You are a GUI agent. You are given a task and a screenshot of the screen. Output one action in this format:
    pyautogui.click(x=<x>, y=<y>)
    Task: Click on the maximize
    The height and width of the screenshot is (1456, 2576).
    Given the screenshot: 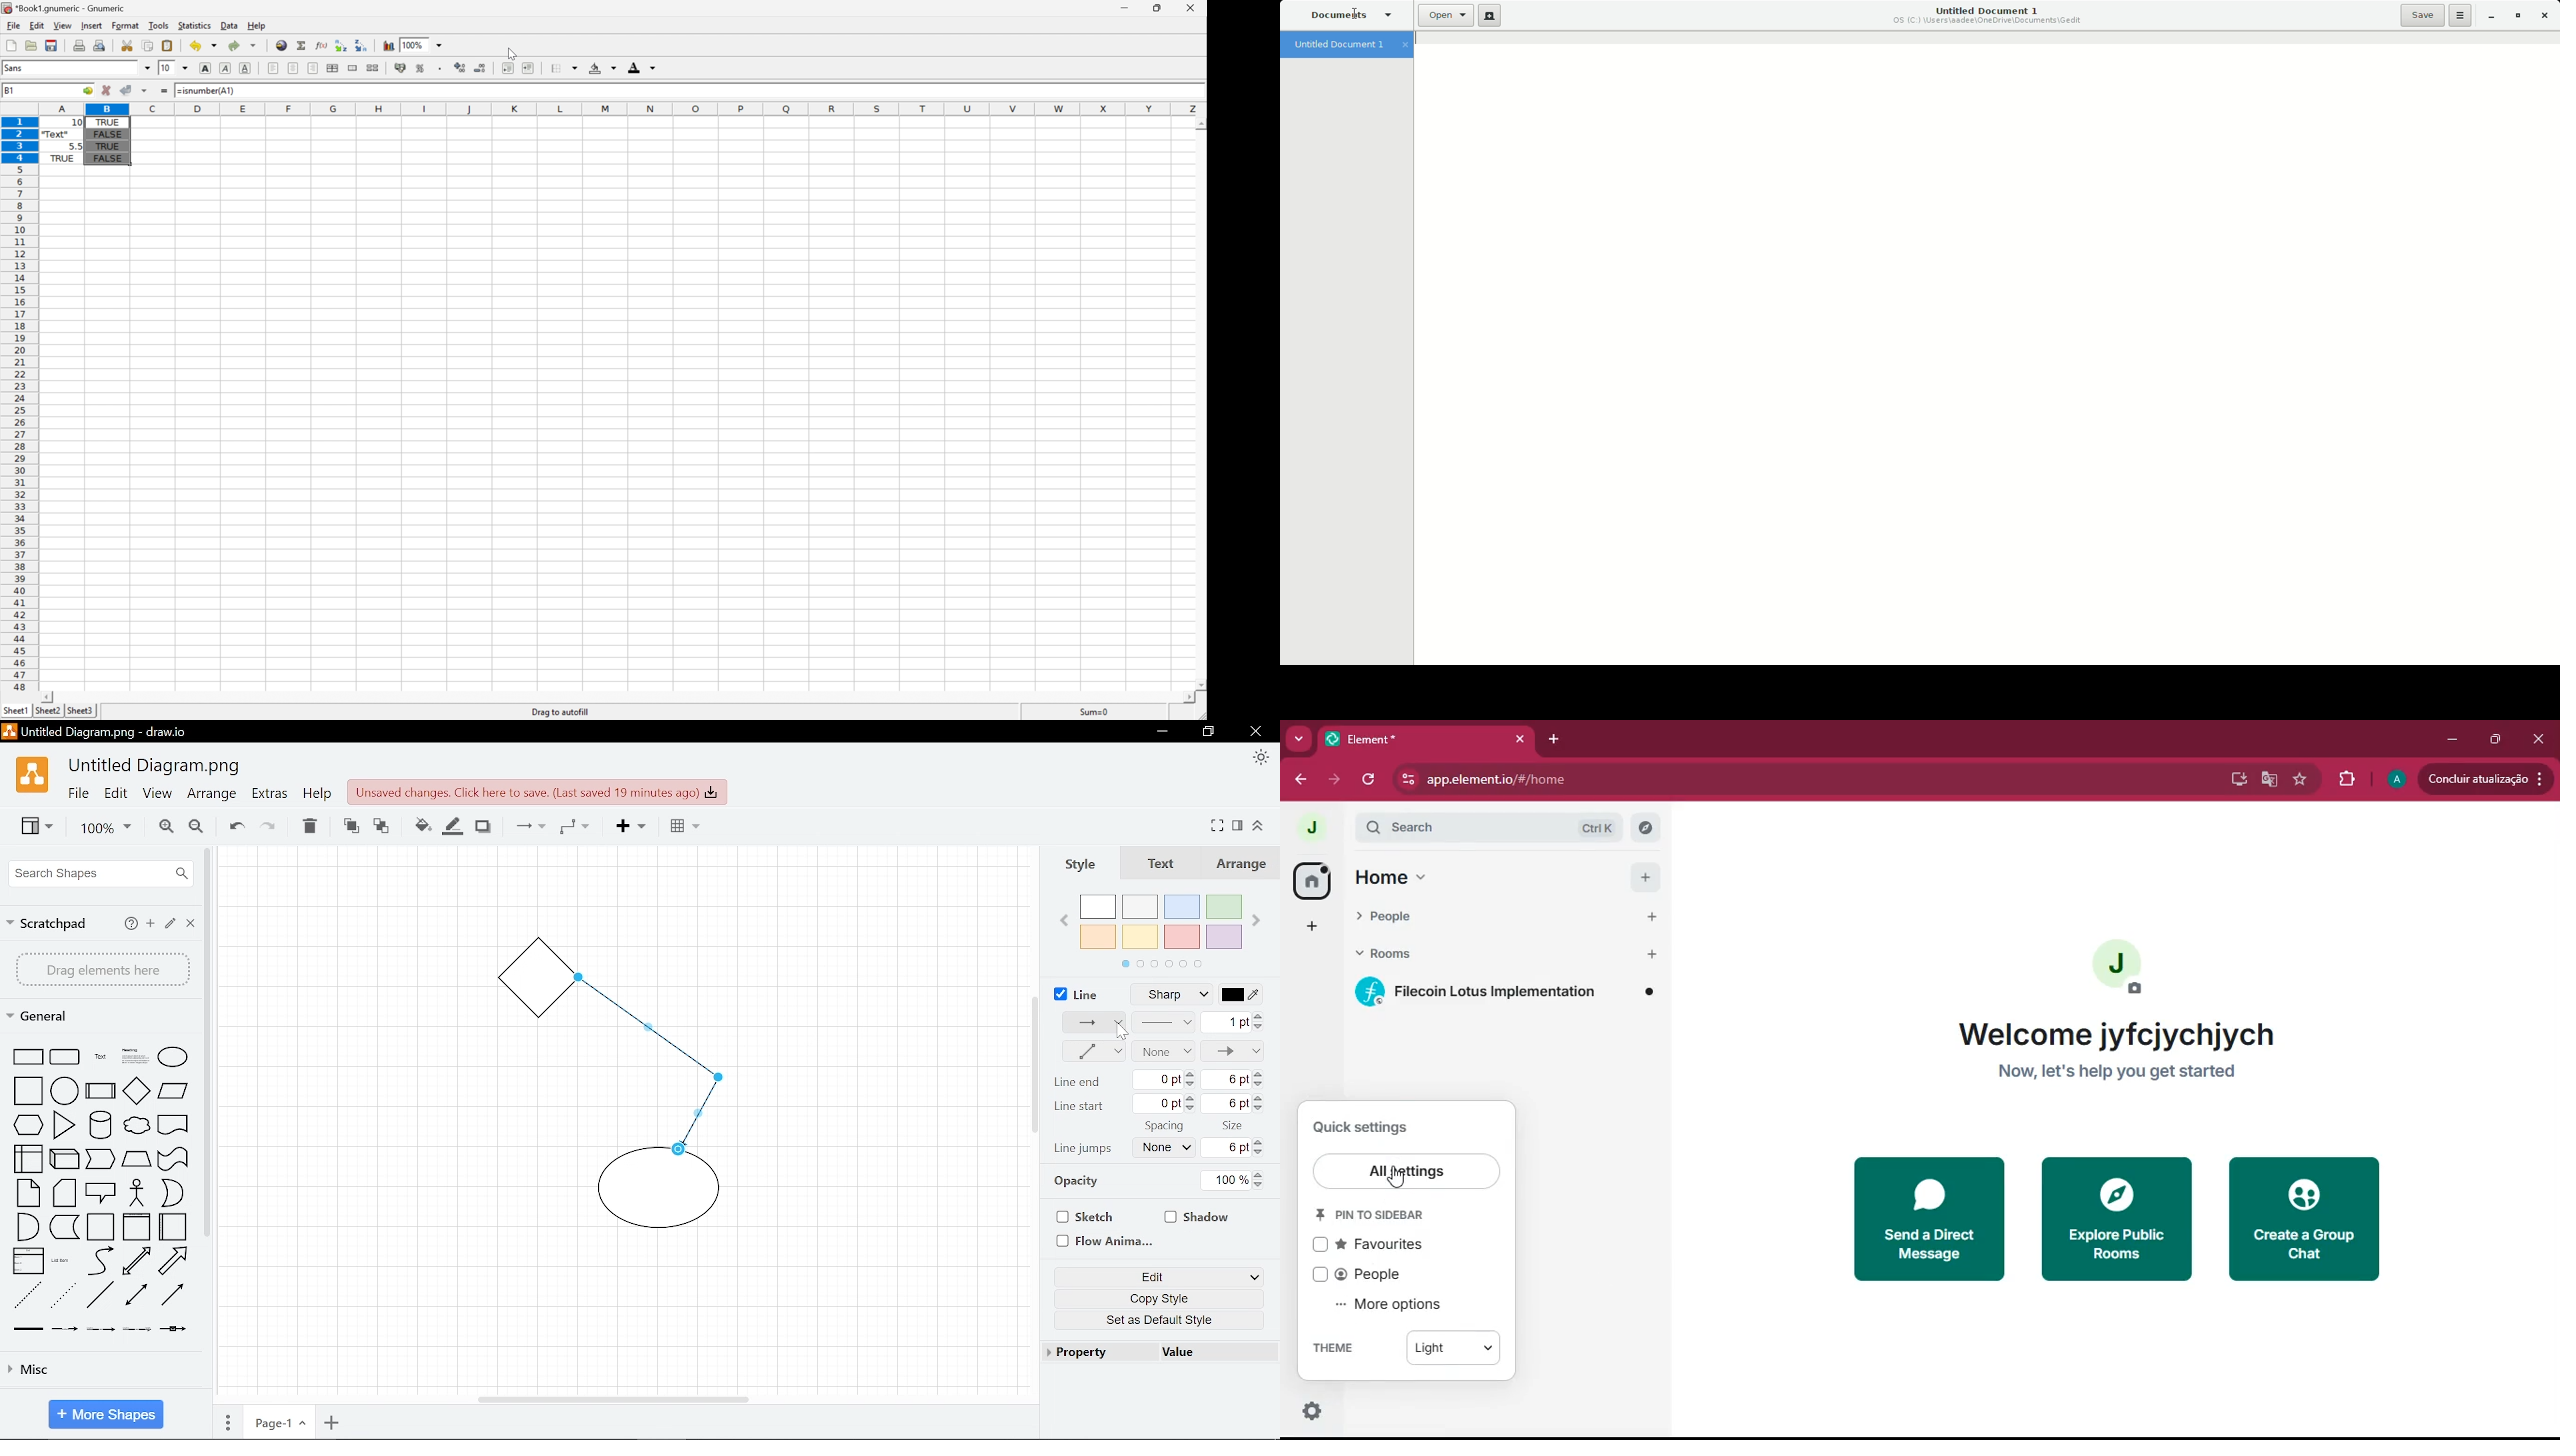 What is the action you would take?
    pyautogui.click(x=2497, y=739)
    